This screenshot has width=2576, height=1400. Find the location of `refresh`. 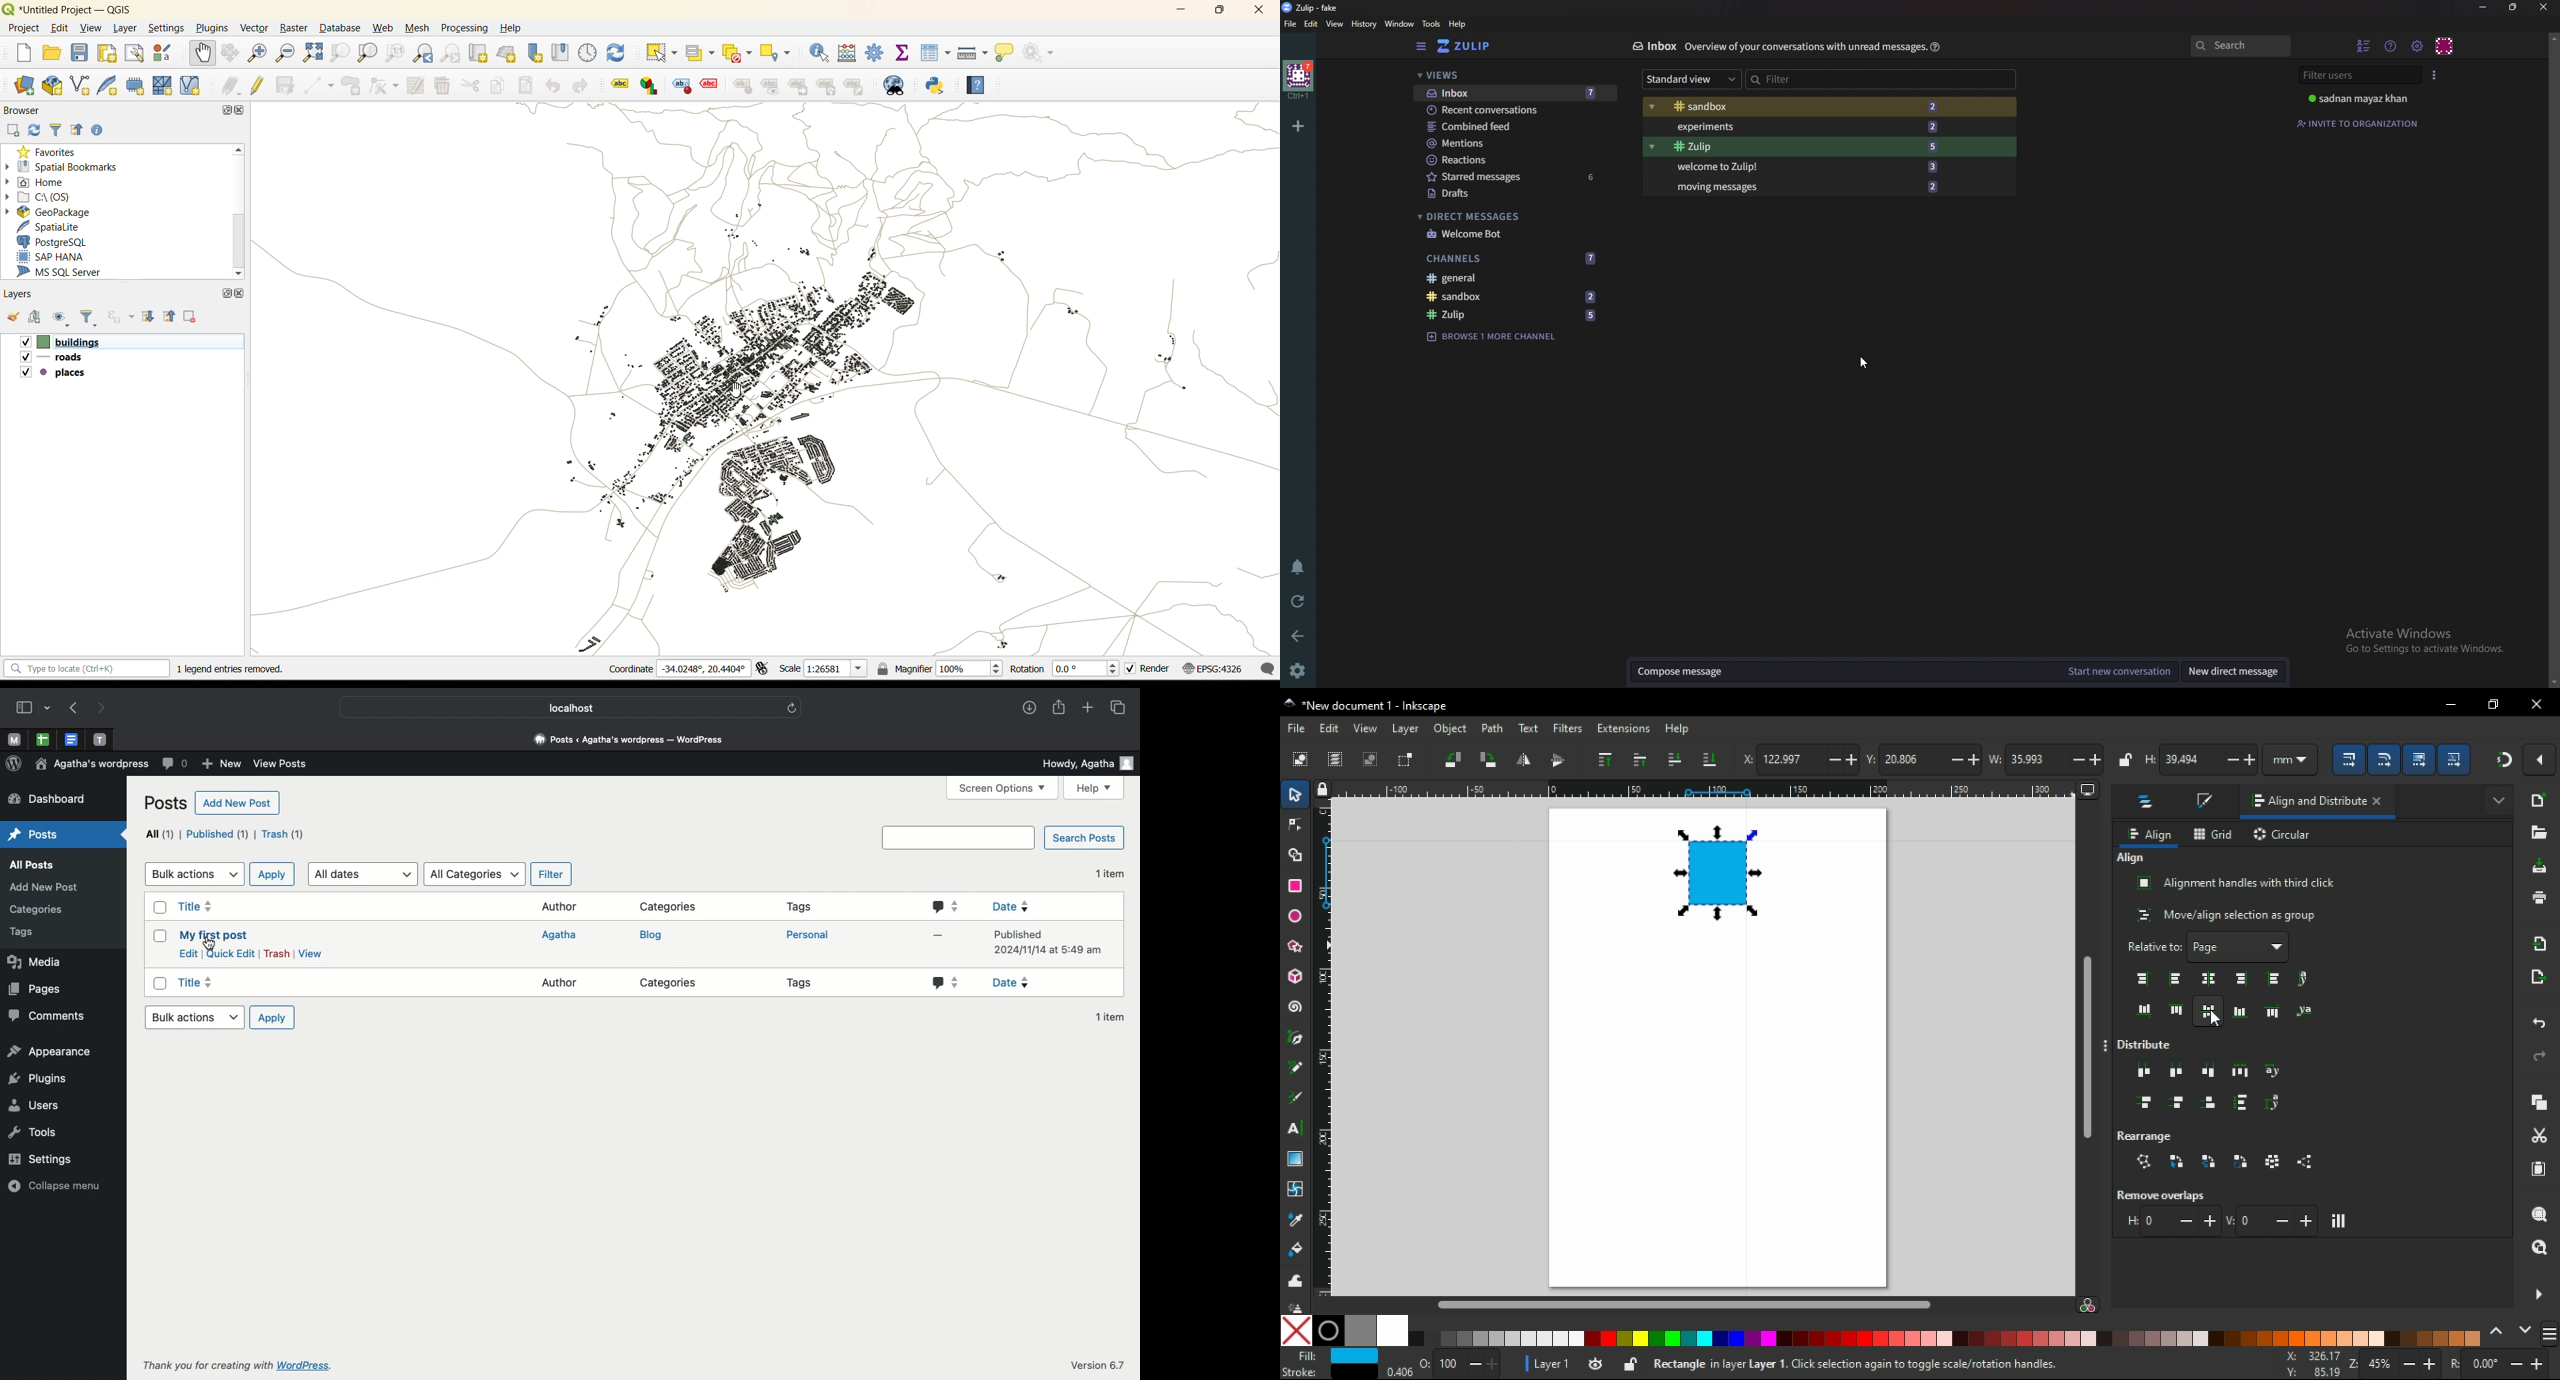

refresh is located at coordinates (34, 131).